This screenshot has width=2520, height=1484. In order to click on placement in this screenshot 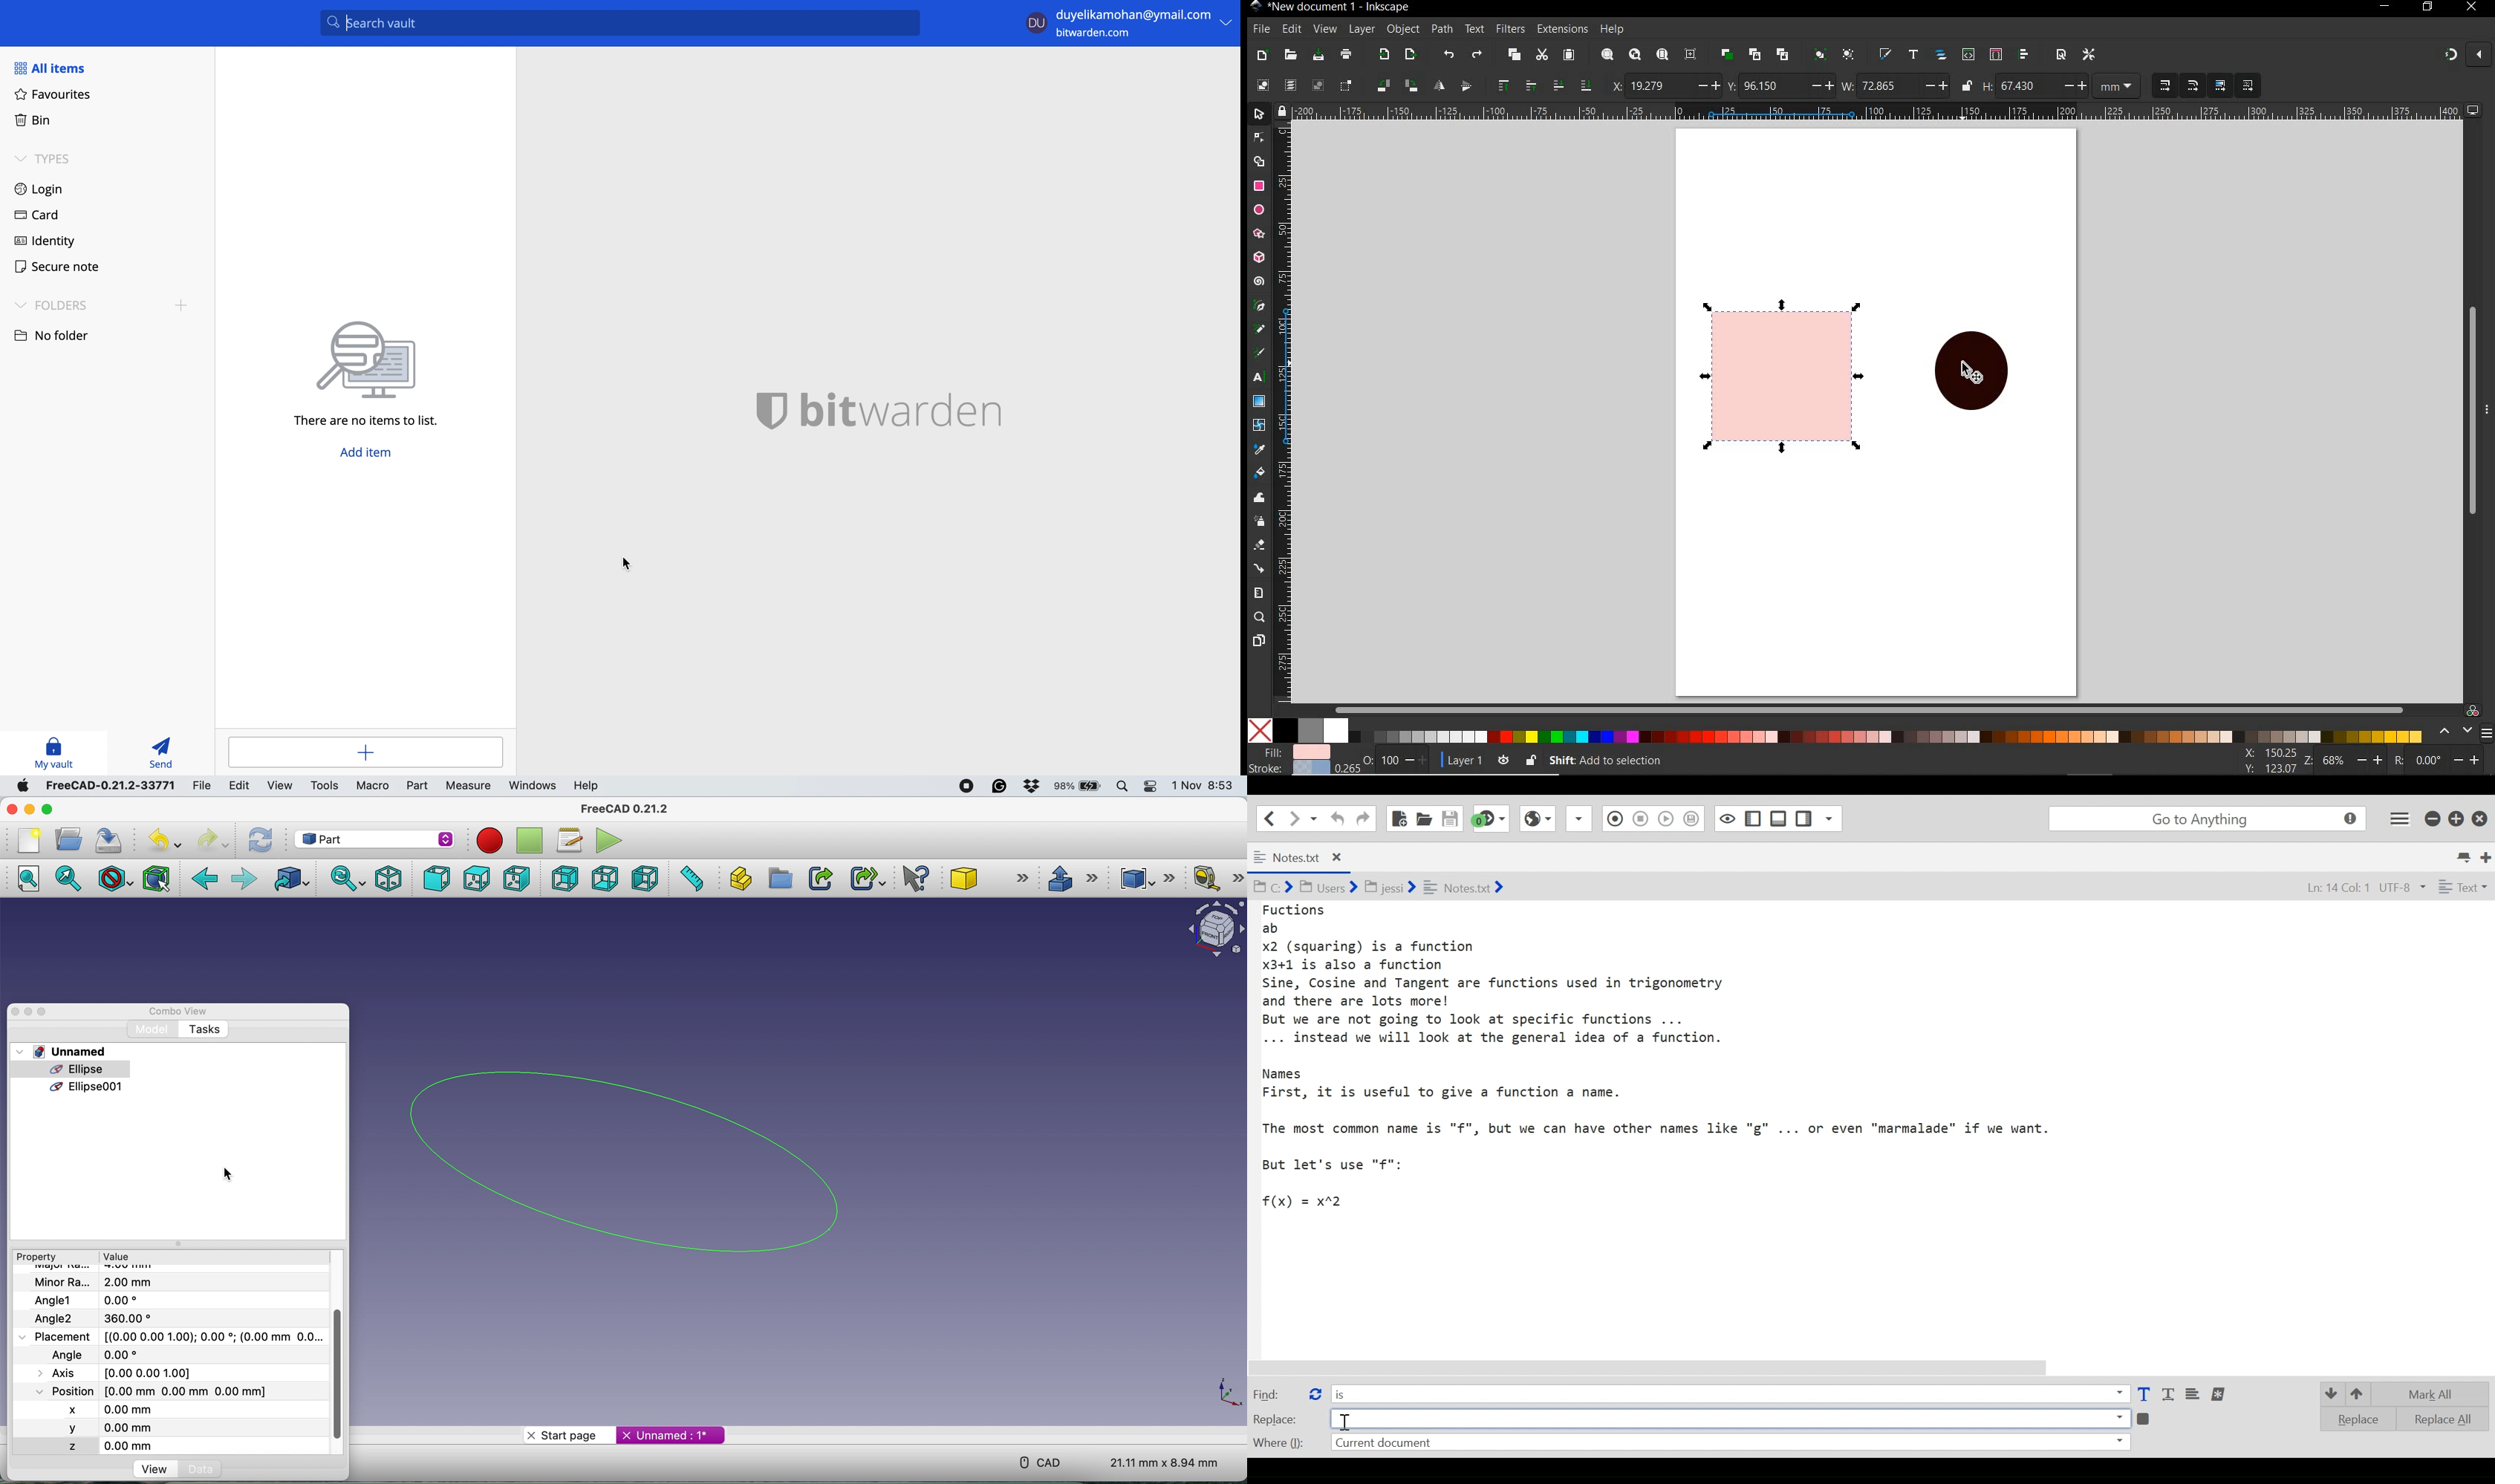, I will do `click(180, 1337)`.